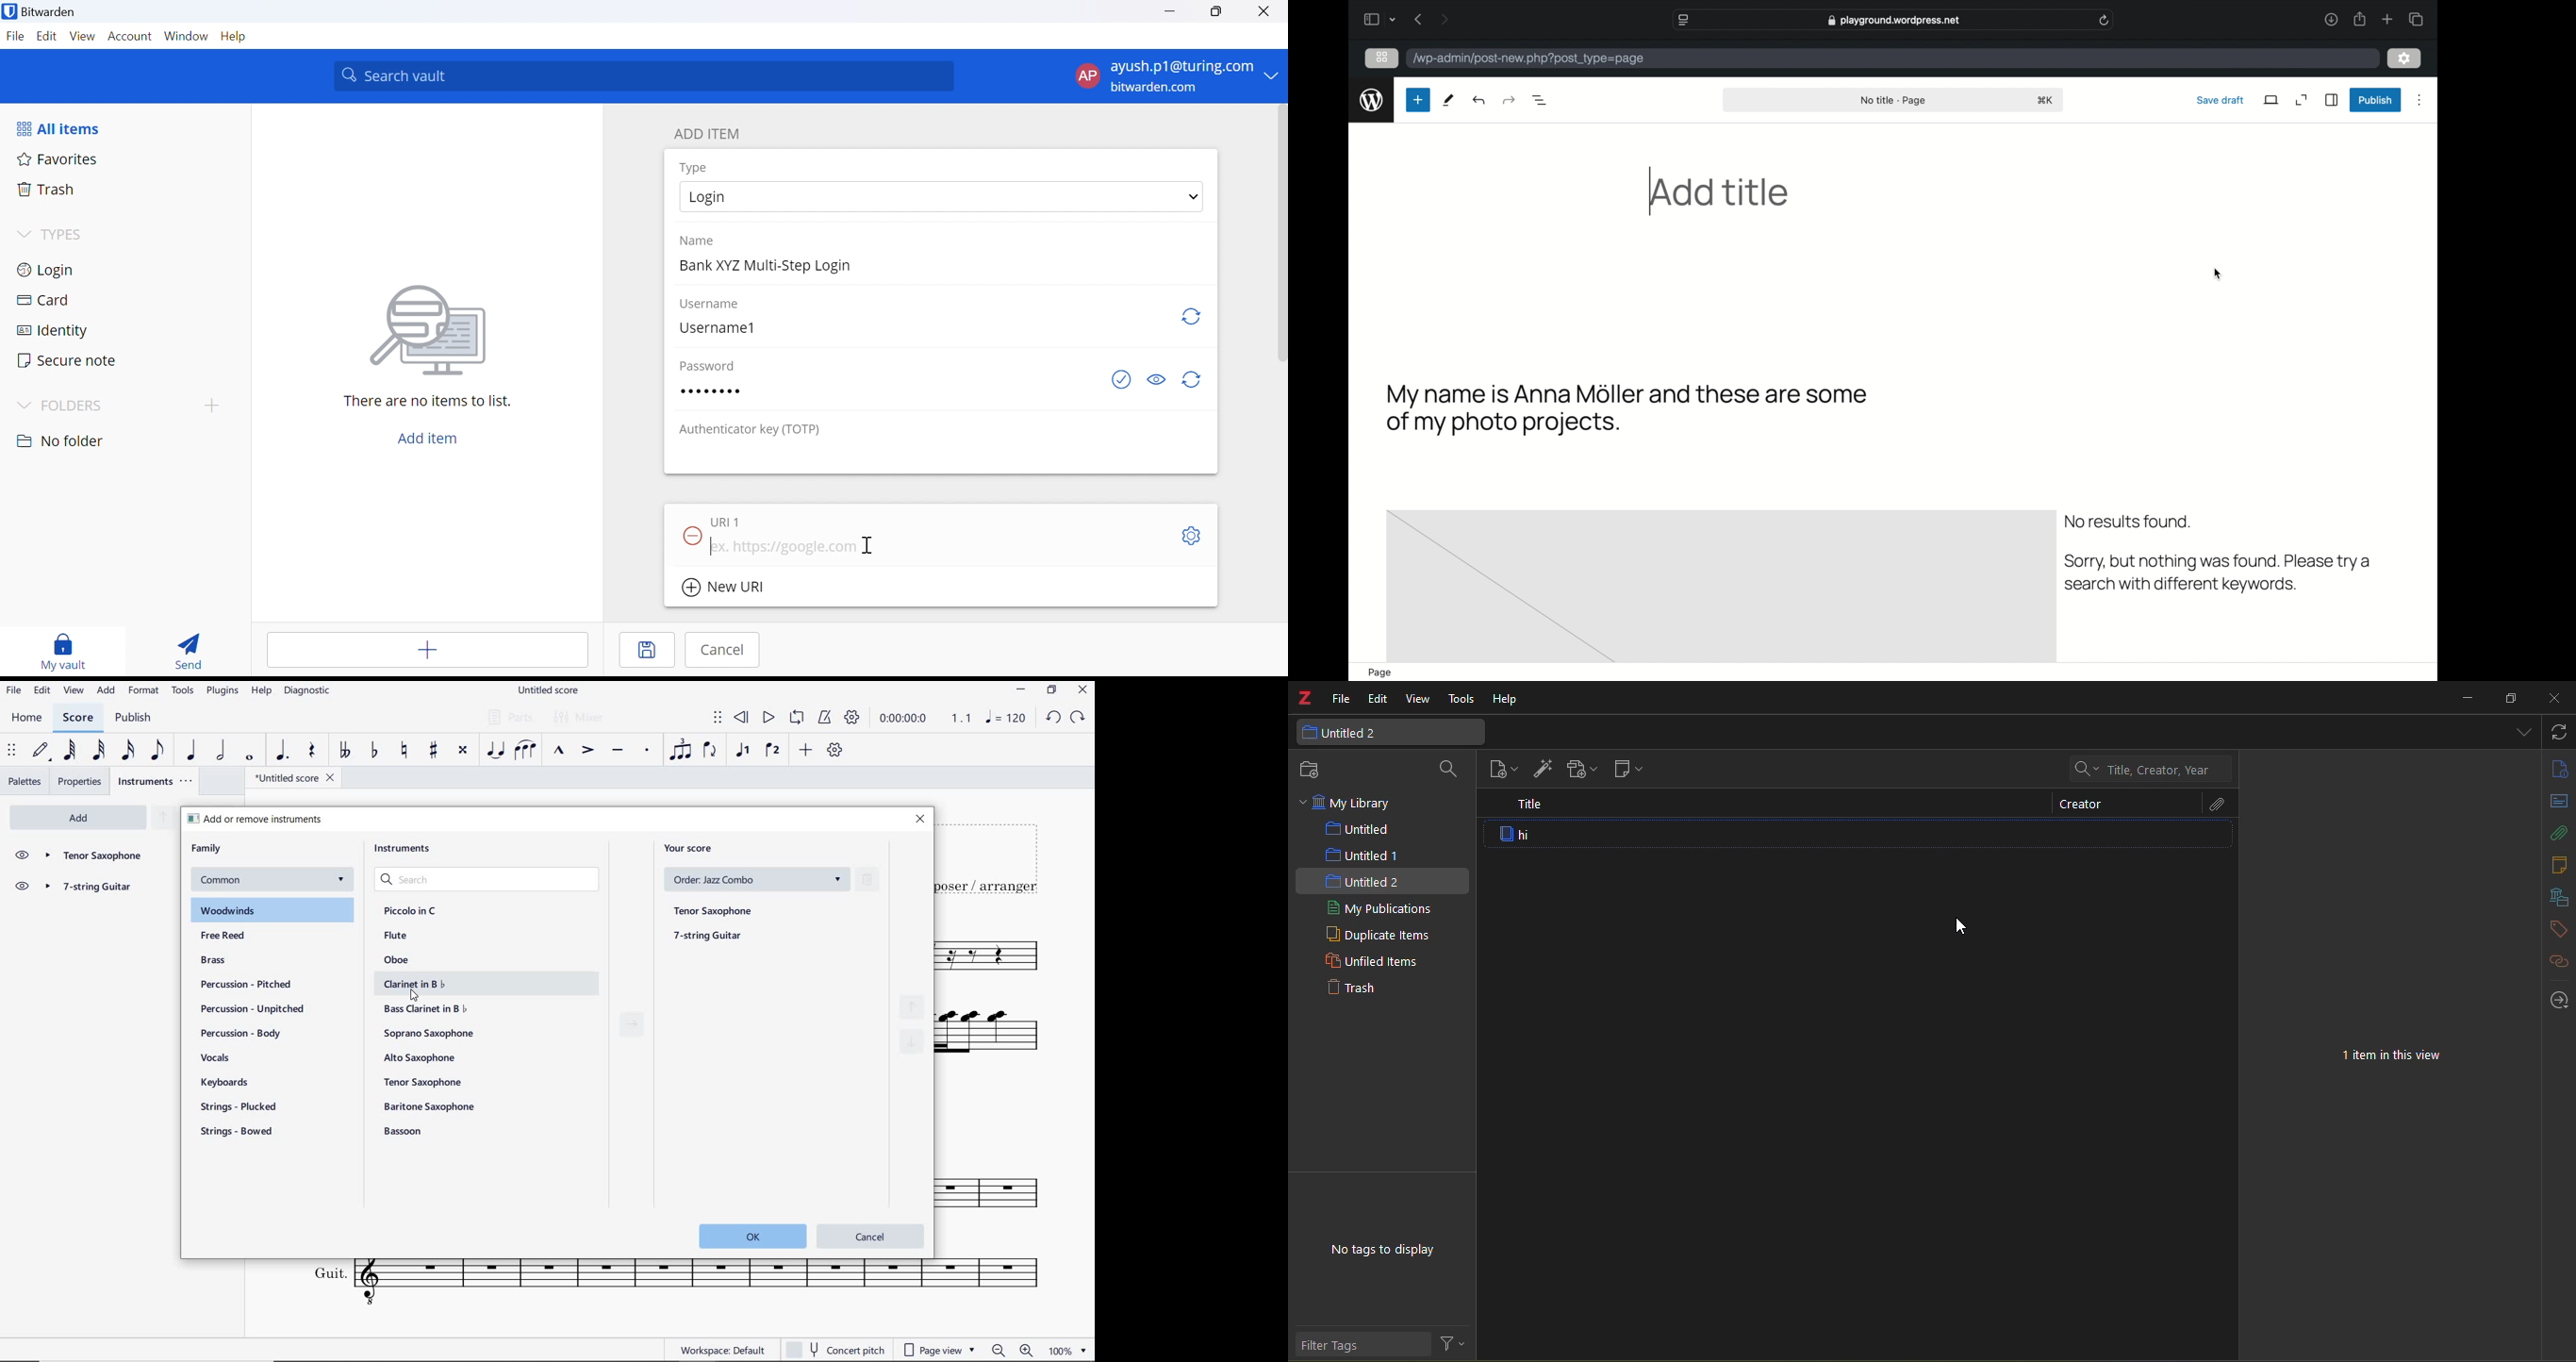 This screenshot has height=1372, width=2576. What do you see at coordinates (425, 1082) in the screenshot?
I see `tenor saxophone` at bounding box center [425, 1082].